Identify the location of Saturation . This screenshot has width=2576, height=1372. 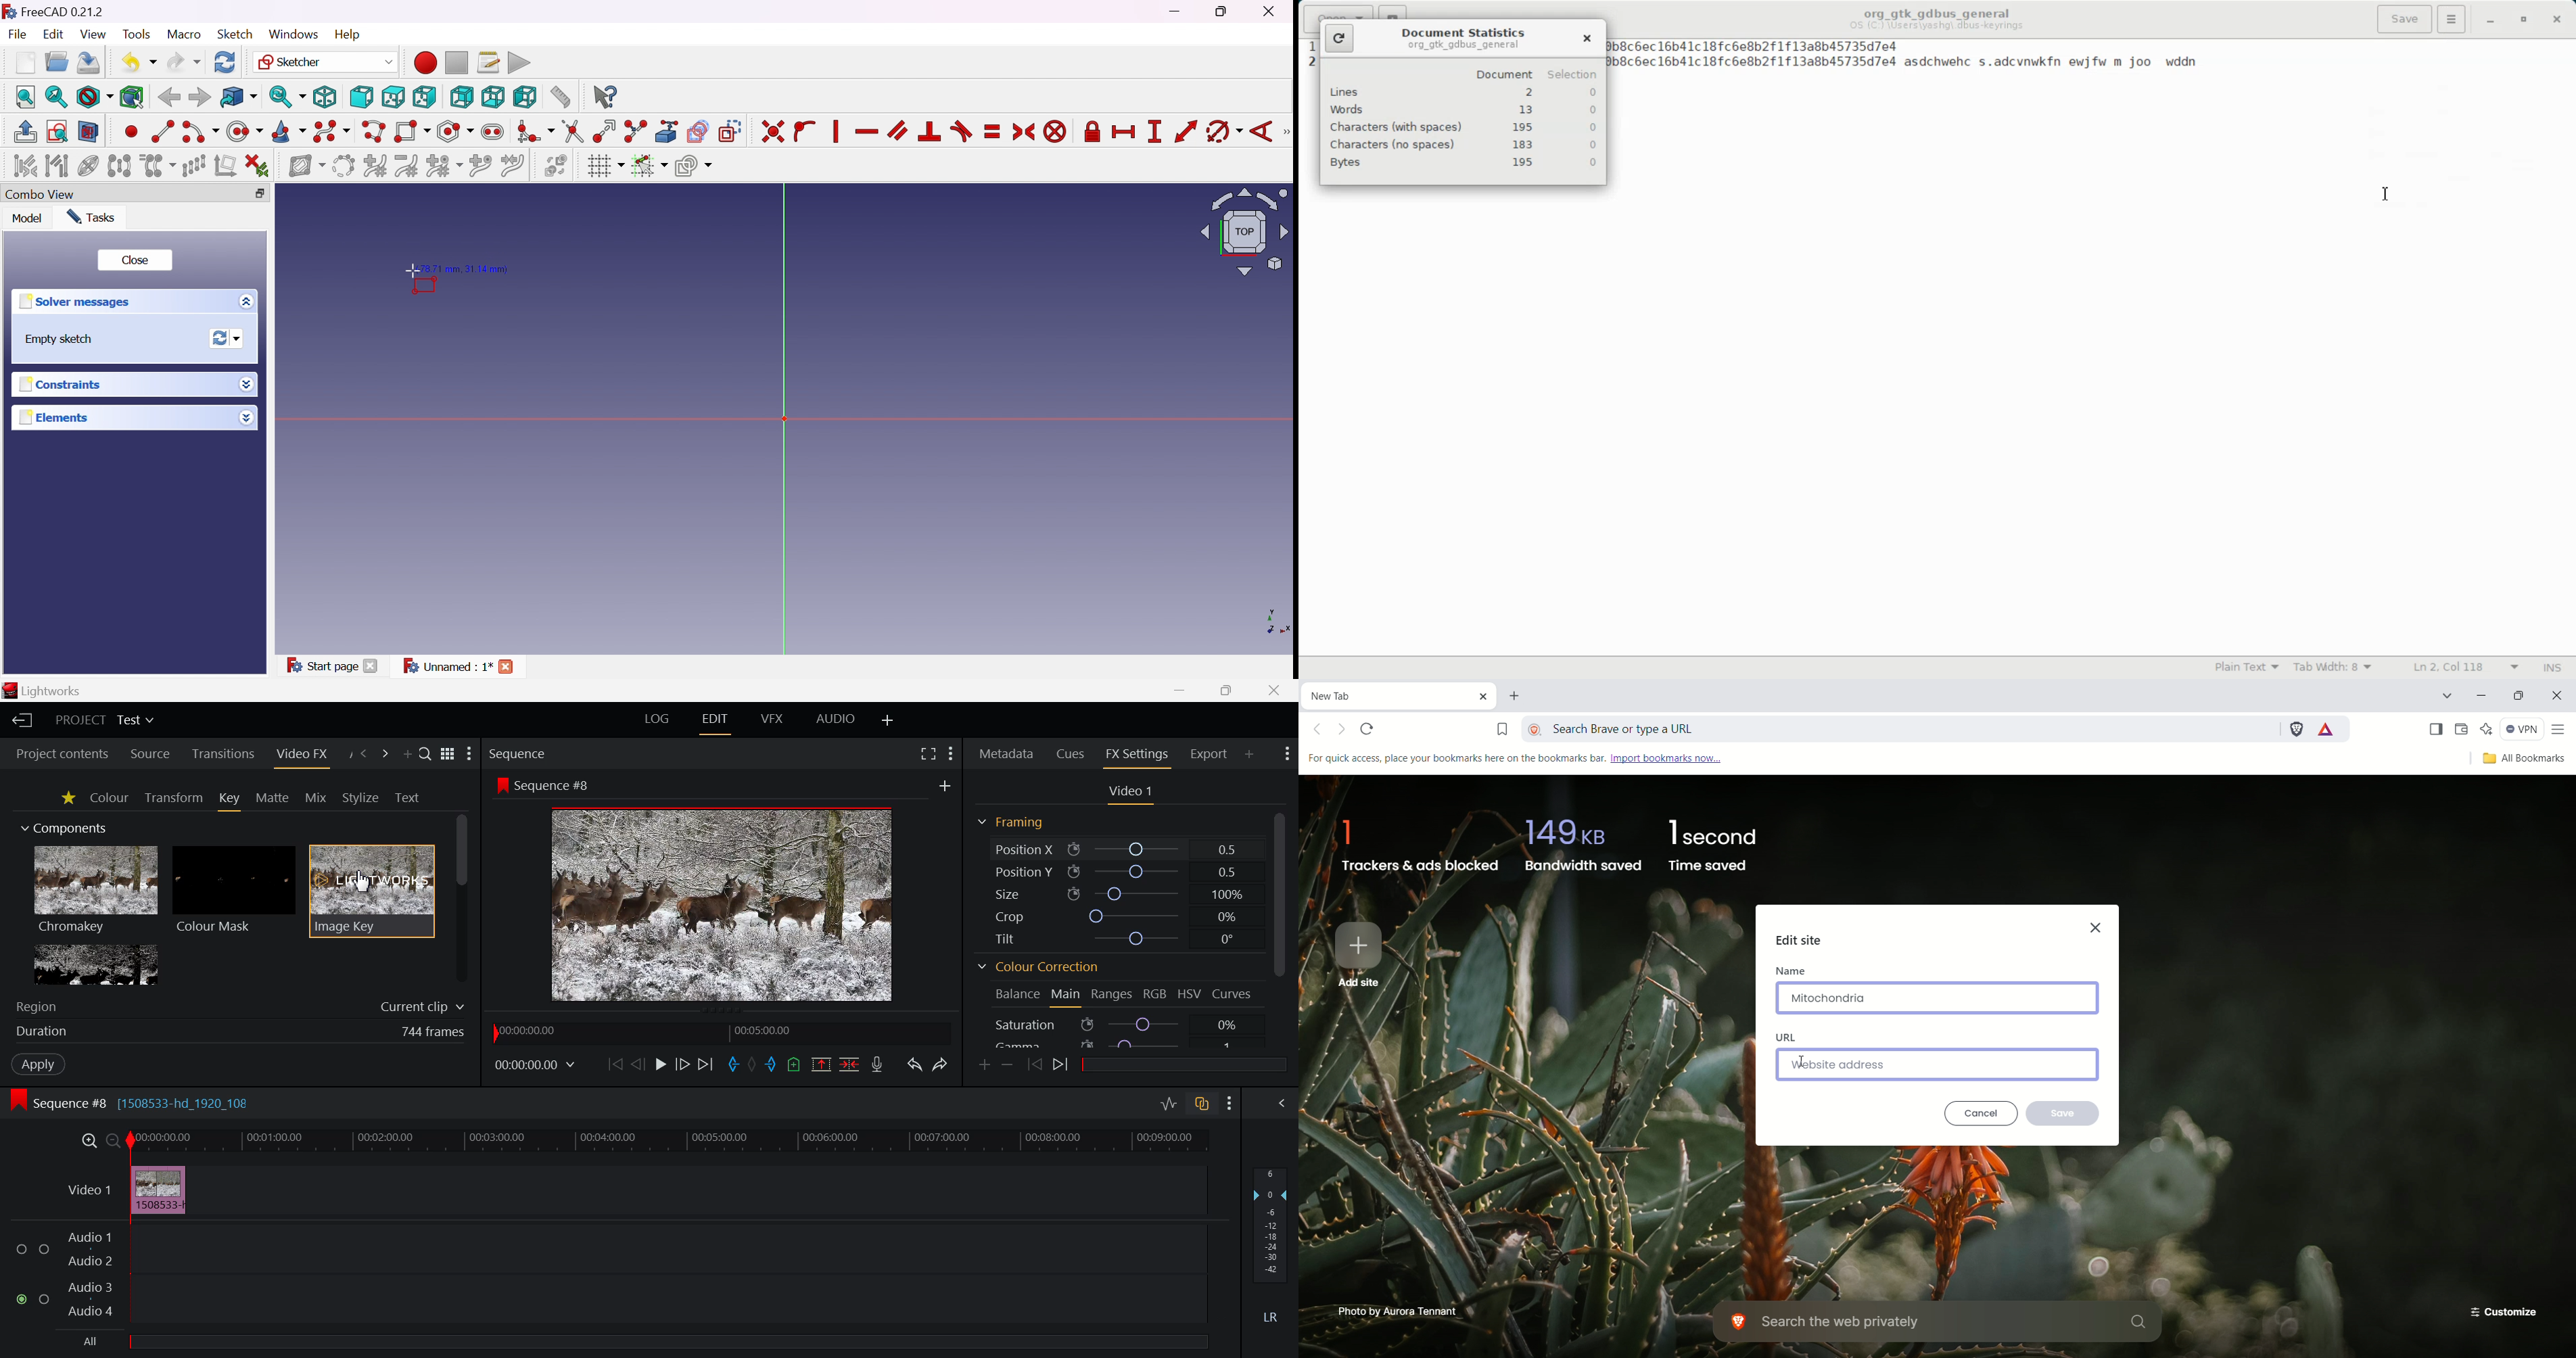
(1144, 1025).